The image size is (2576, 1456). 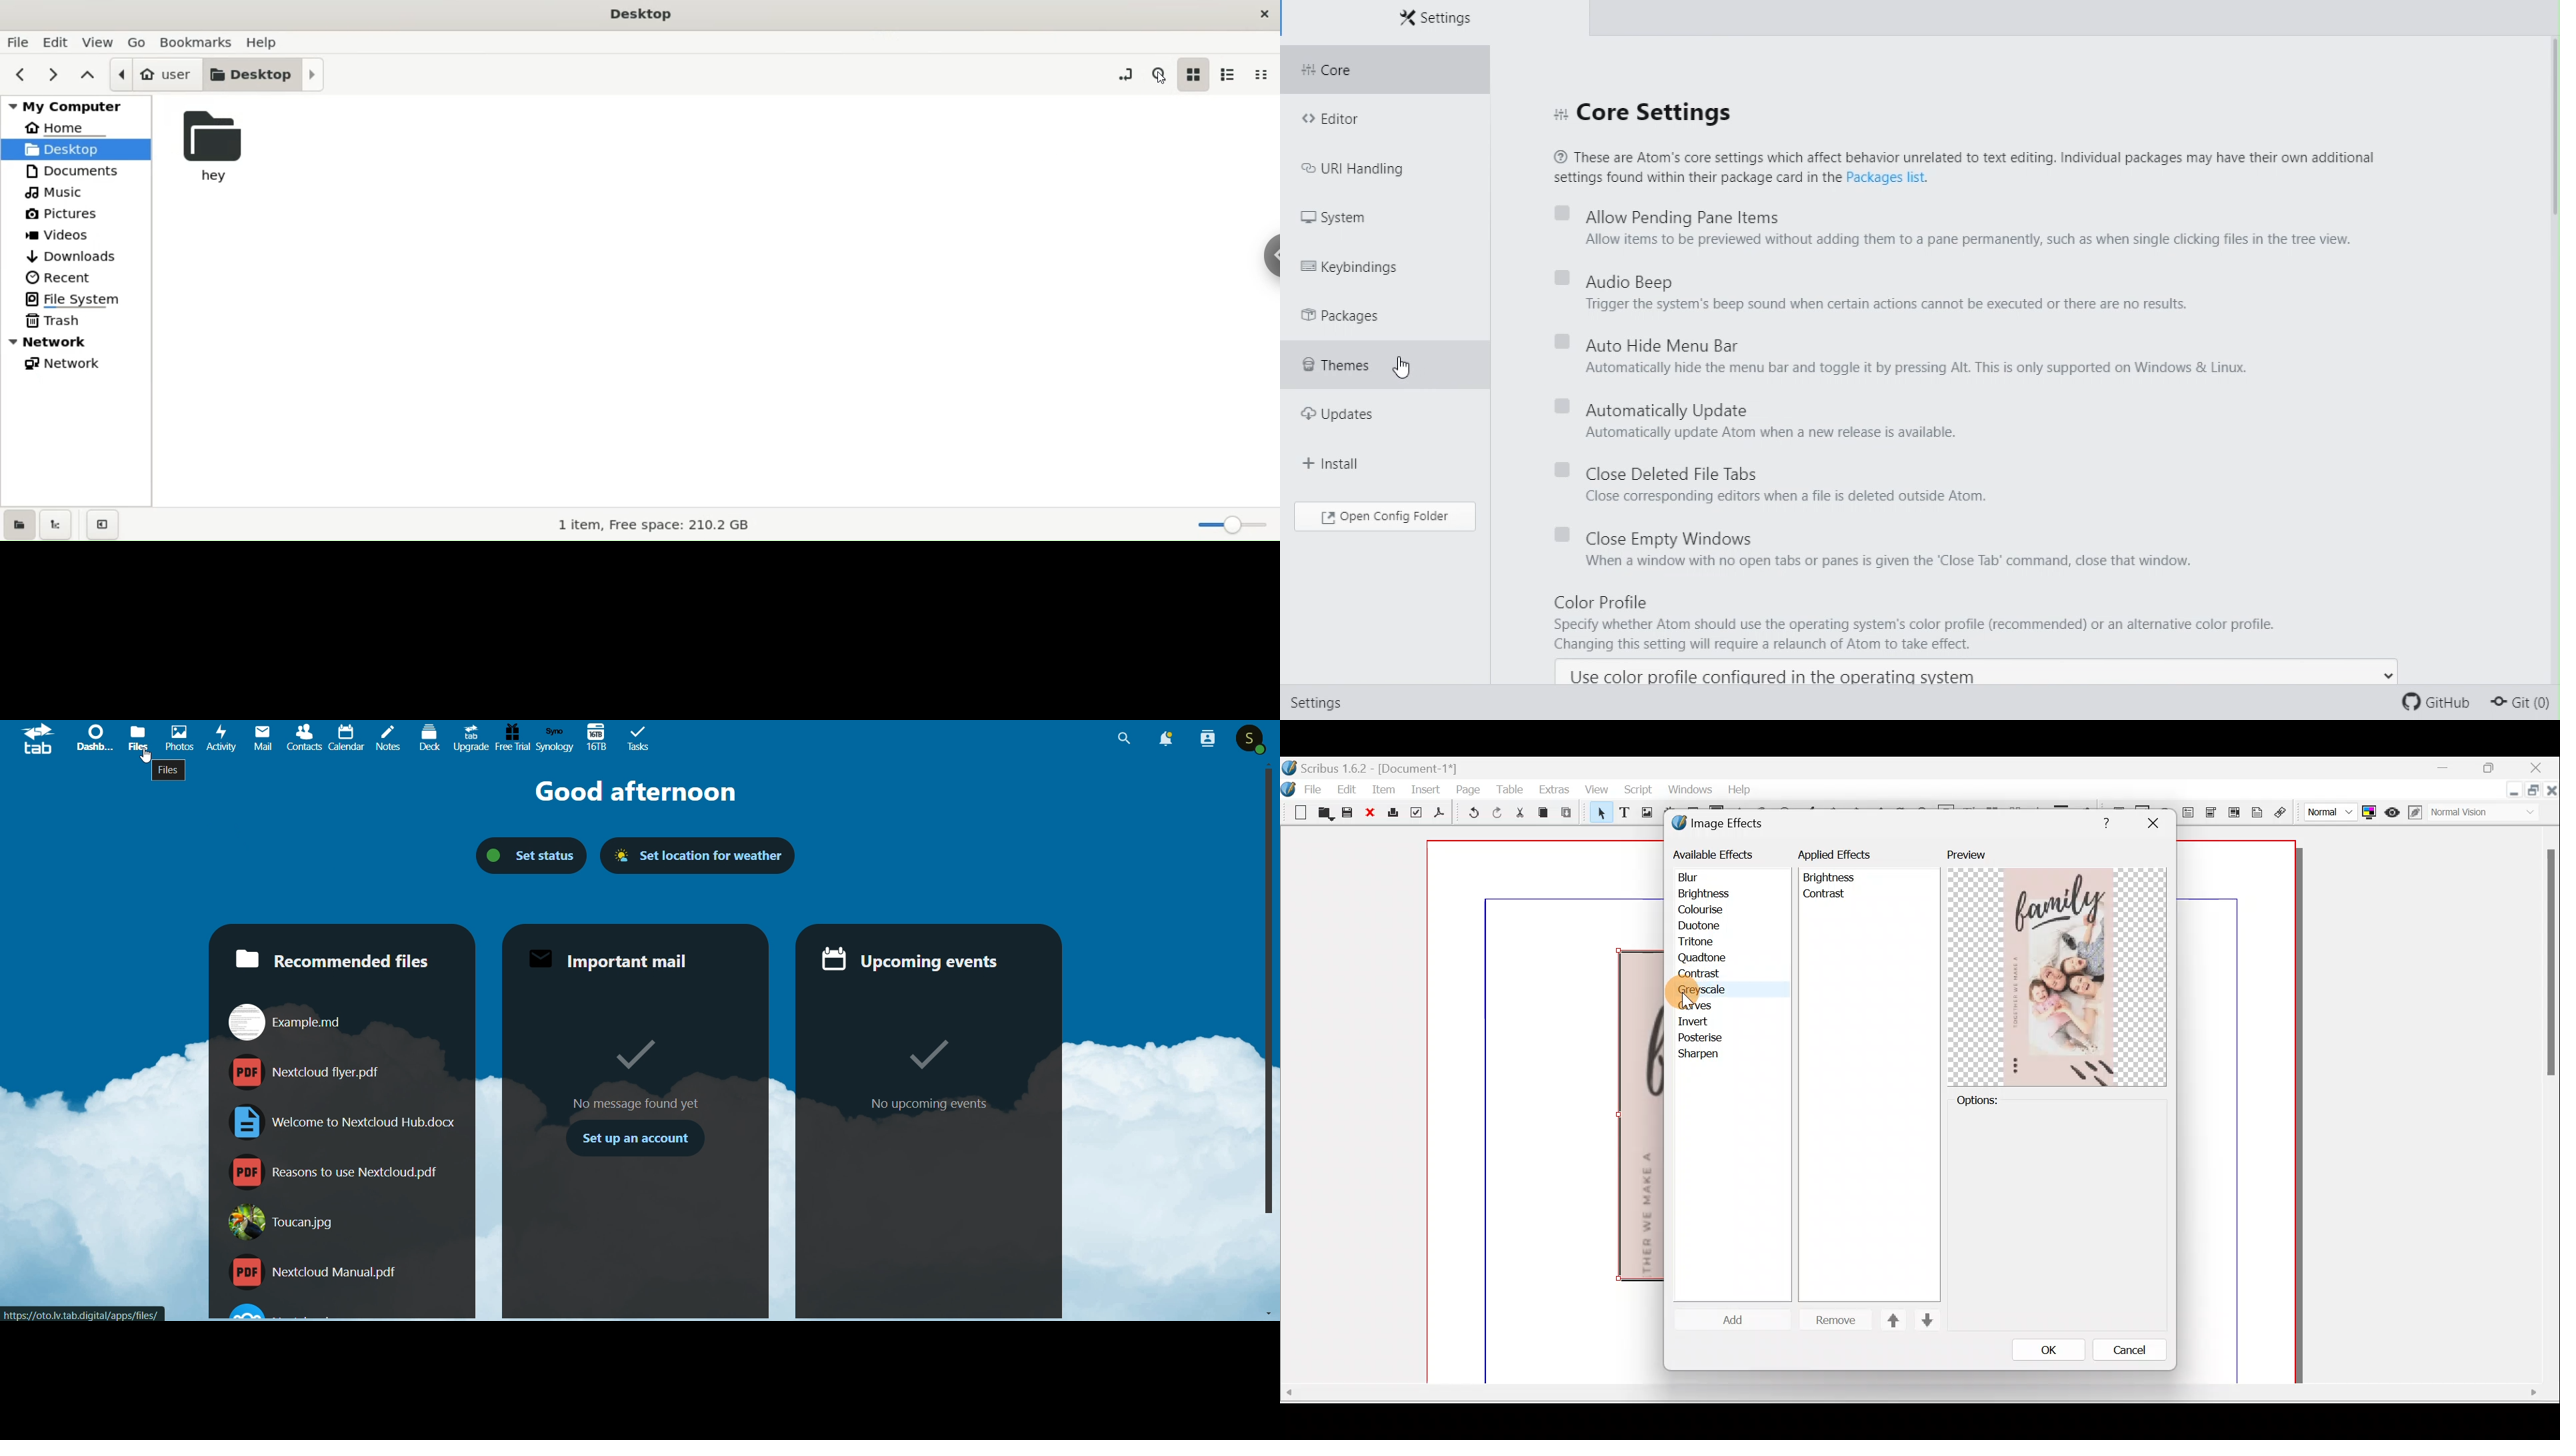 What do you see at coordinates (2493, 769) in the screenshot?
I see `maximise` at bounding box center [2493, 769].